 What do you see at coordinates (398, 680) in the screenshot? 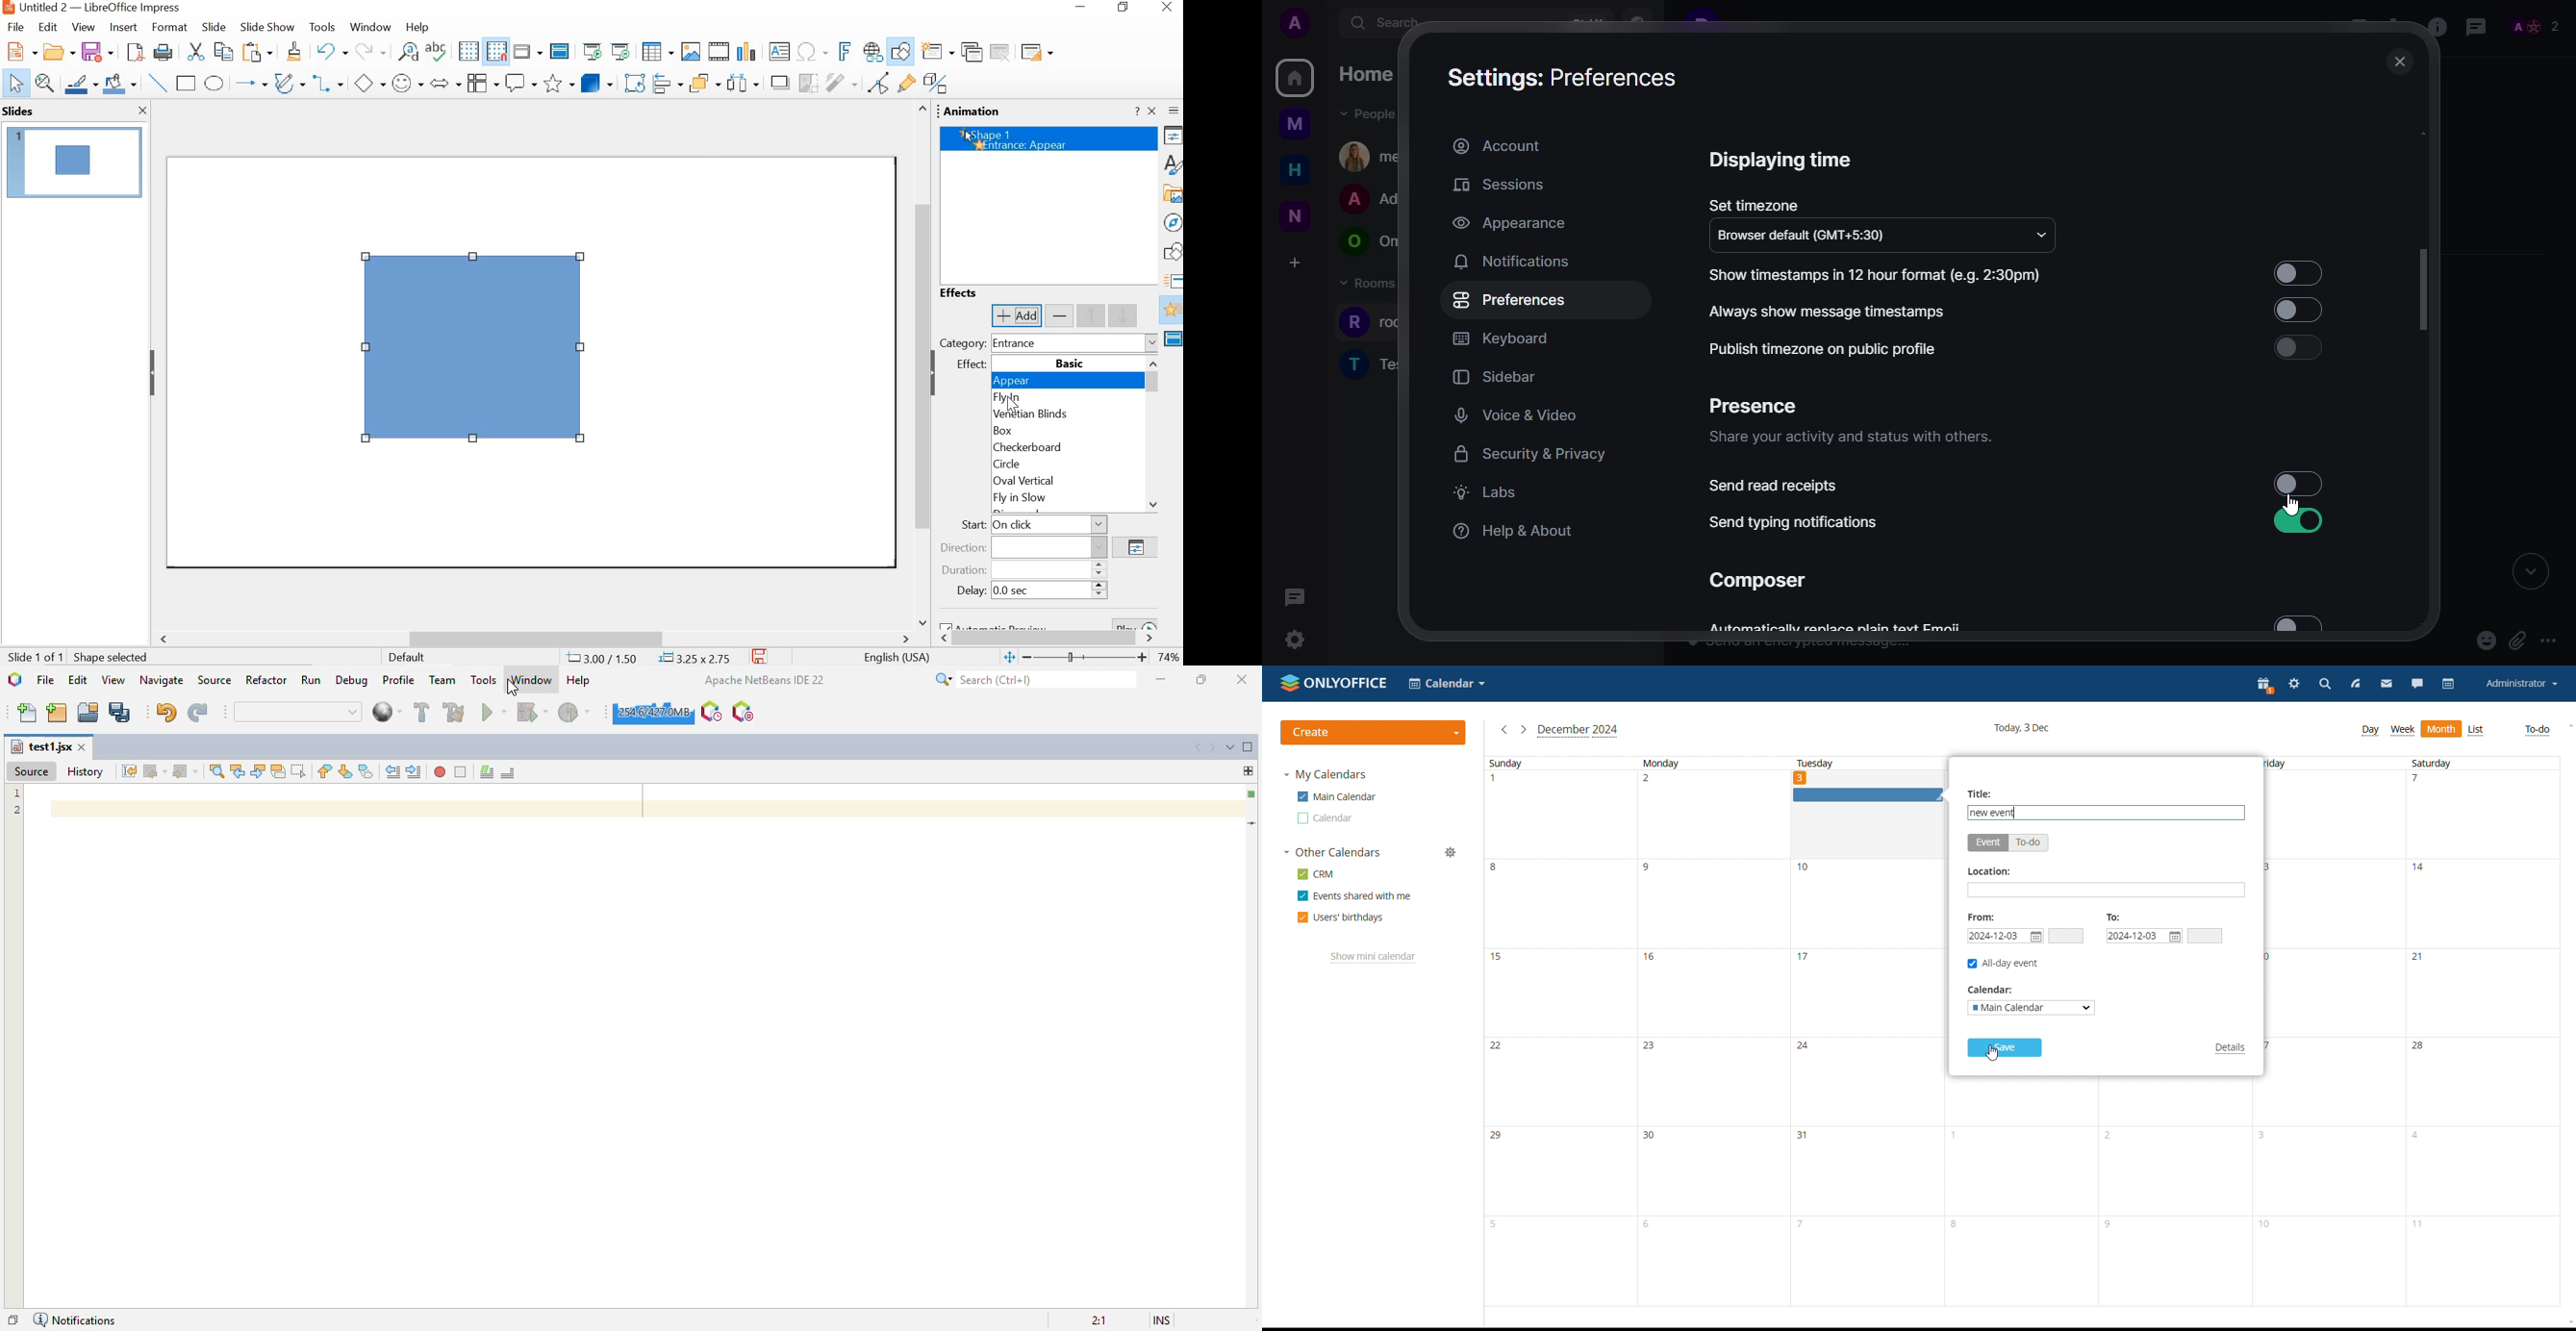
I see `profile` at bounding box center [398, 680].